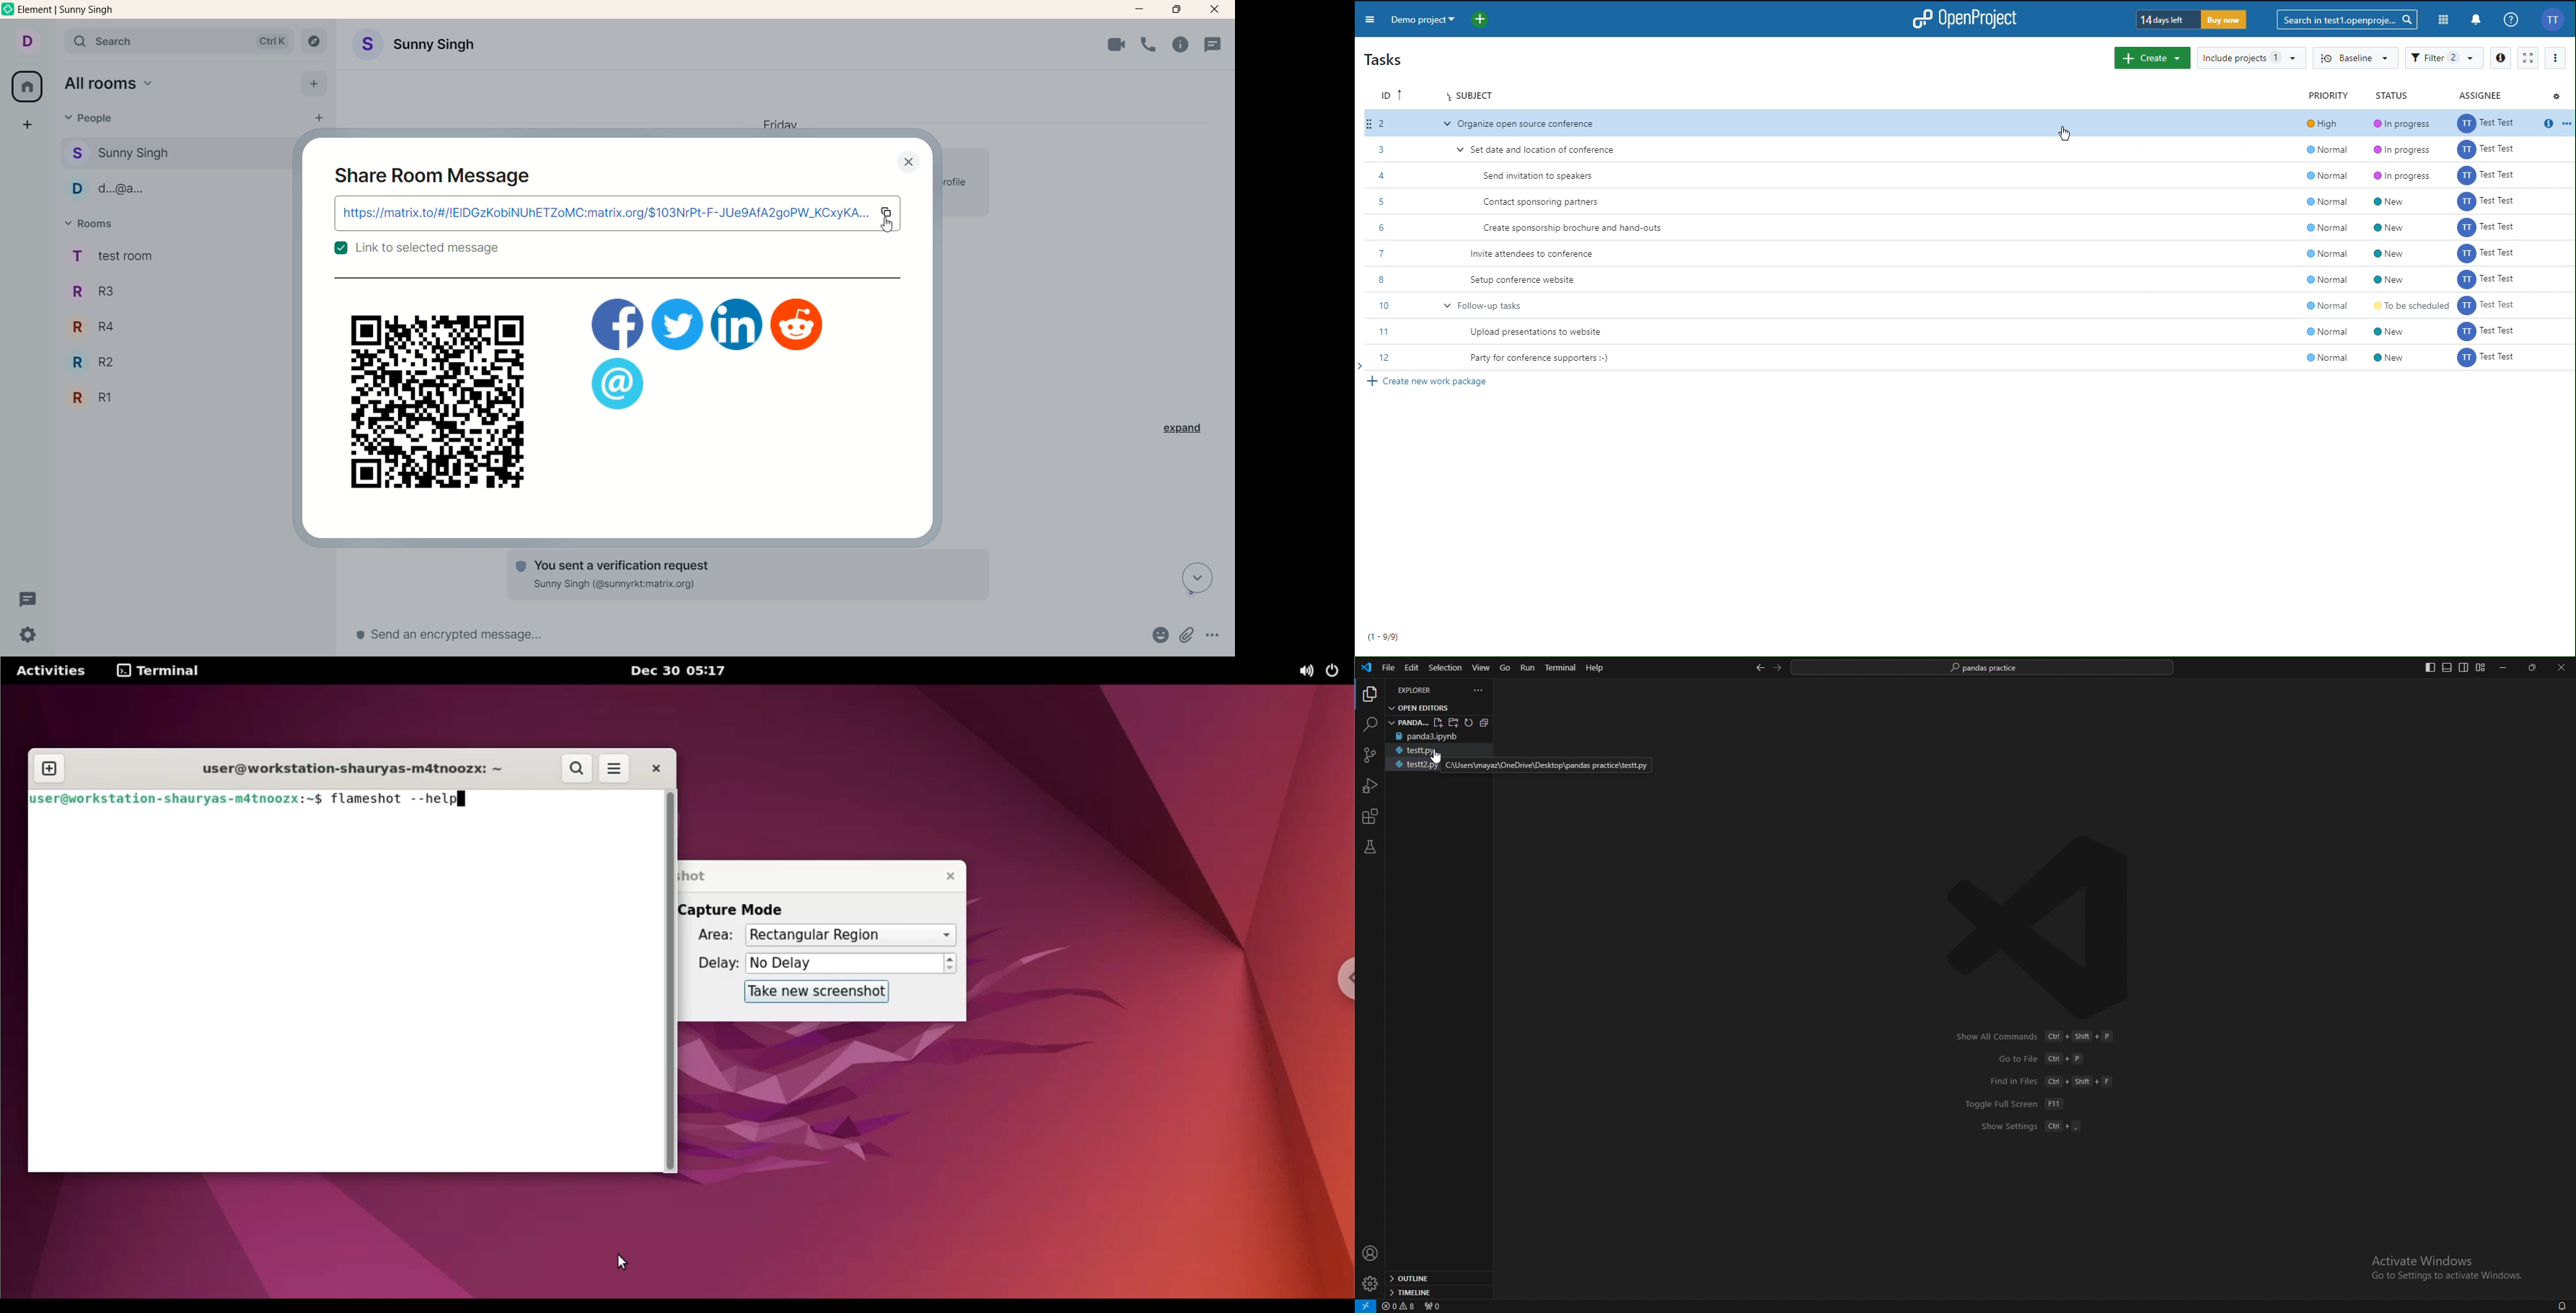  Describe the element at coordinates (29, 127) in the screenshot. I see `create a space` at that location.